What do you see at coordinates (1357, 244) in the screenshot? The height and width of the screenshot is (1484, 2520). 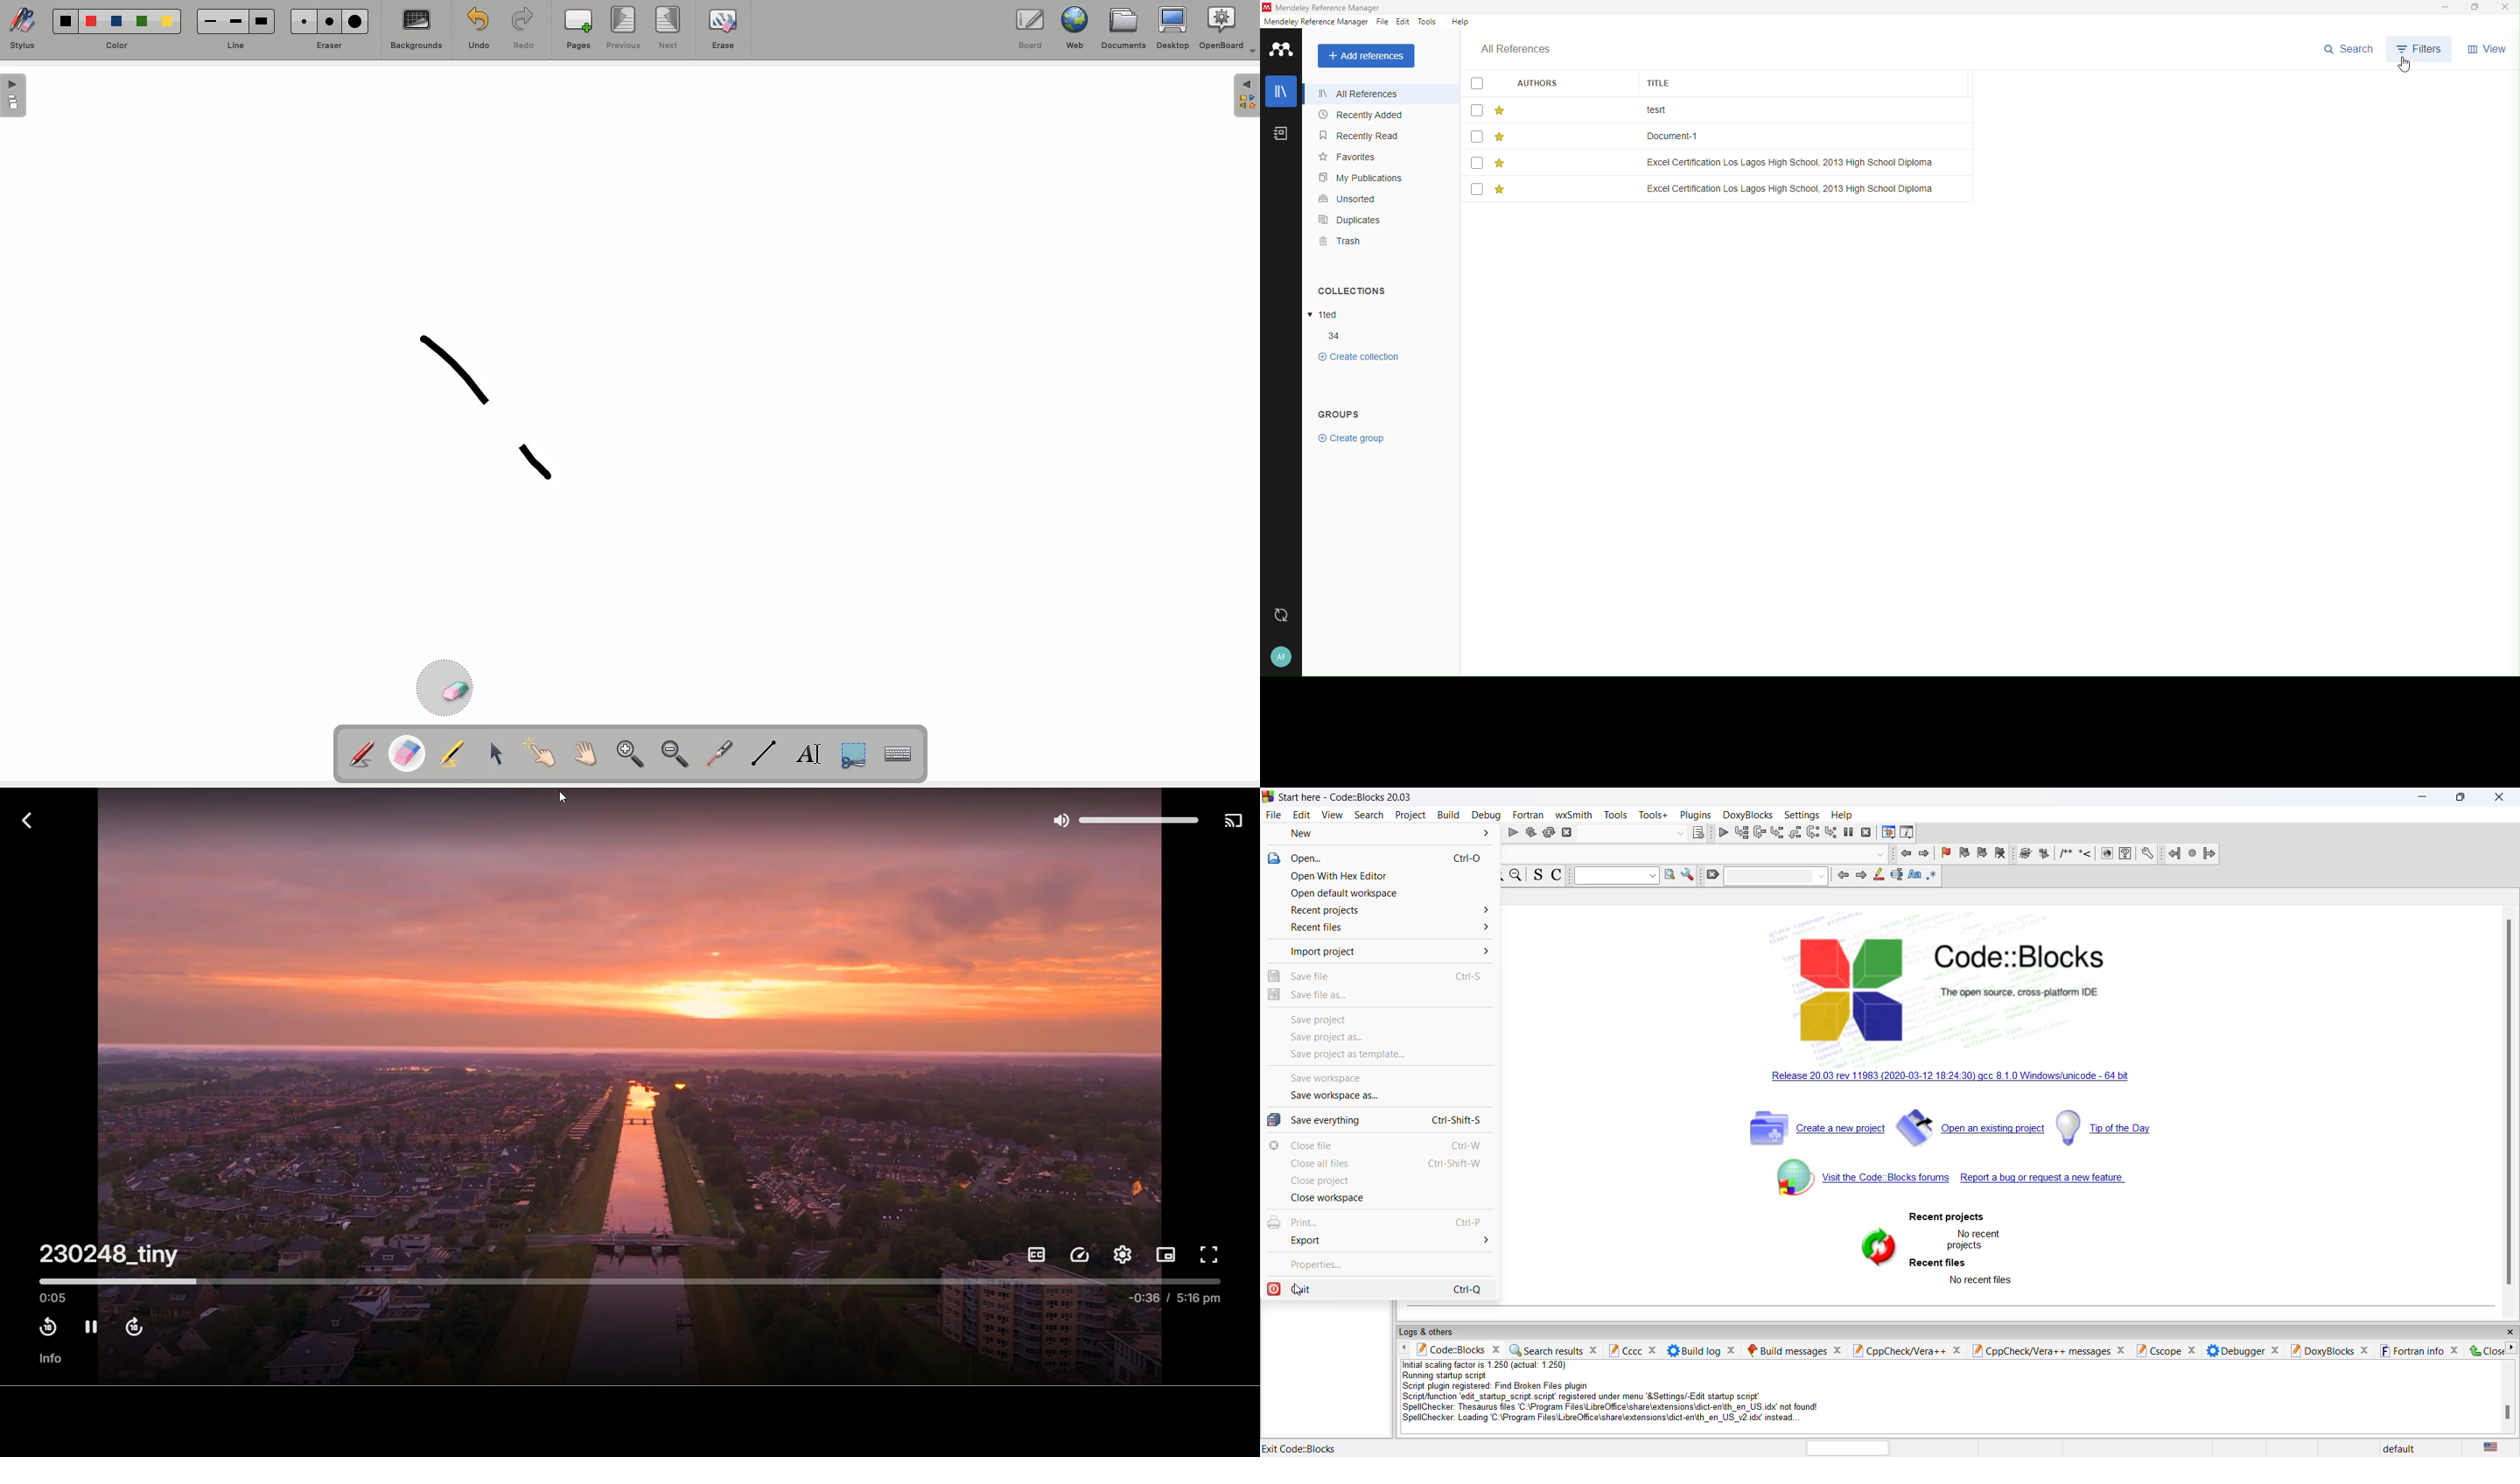 I see `Trash` at bounding box center [1357, 244].